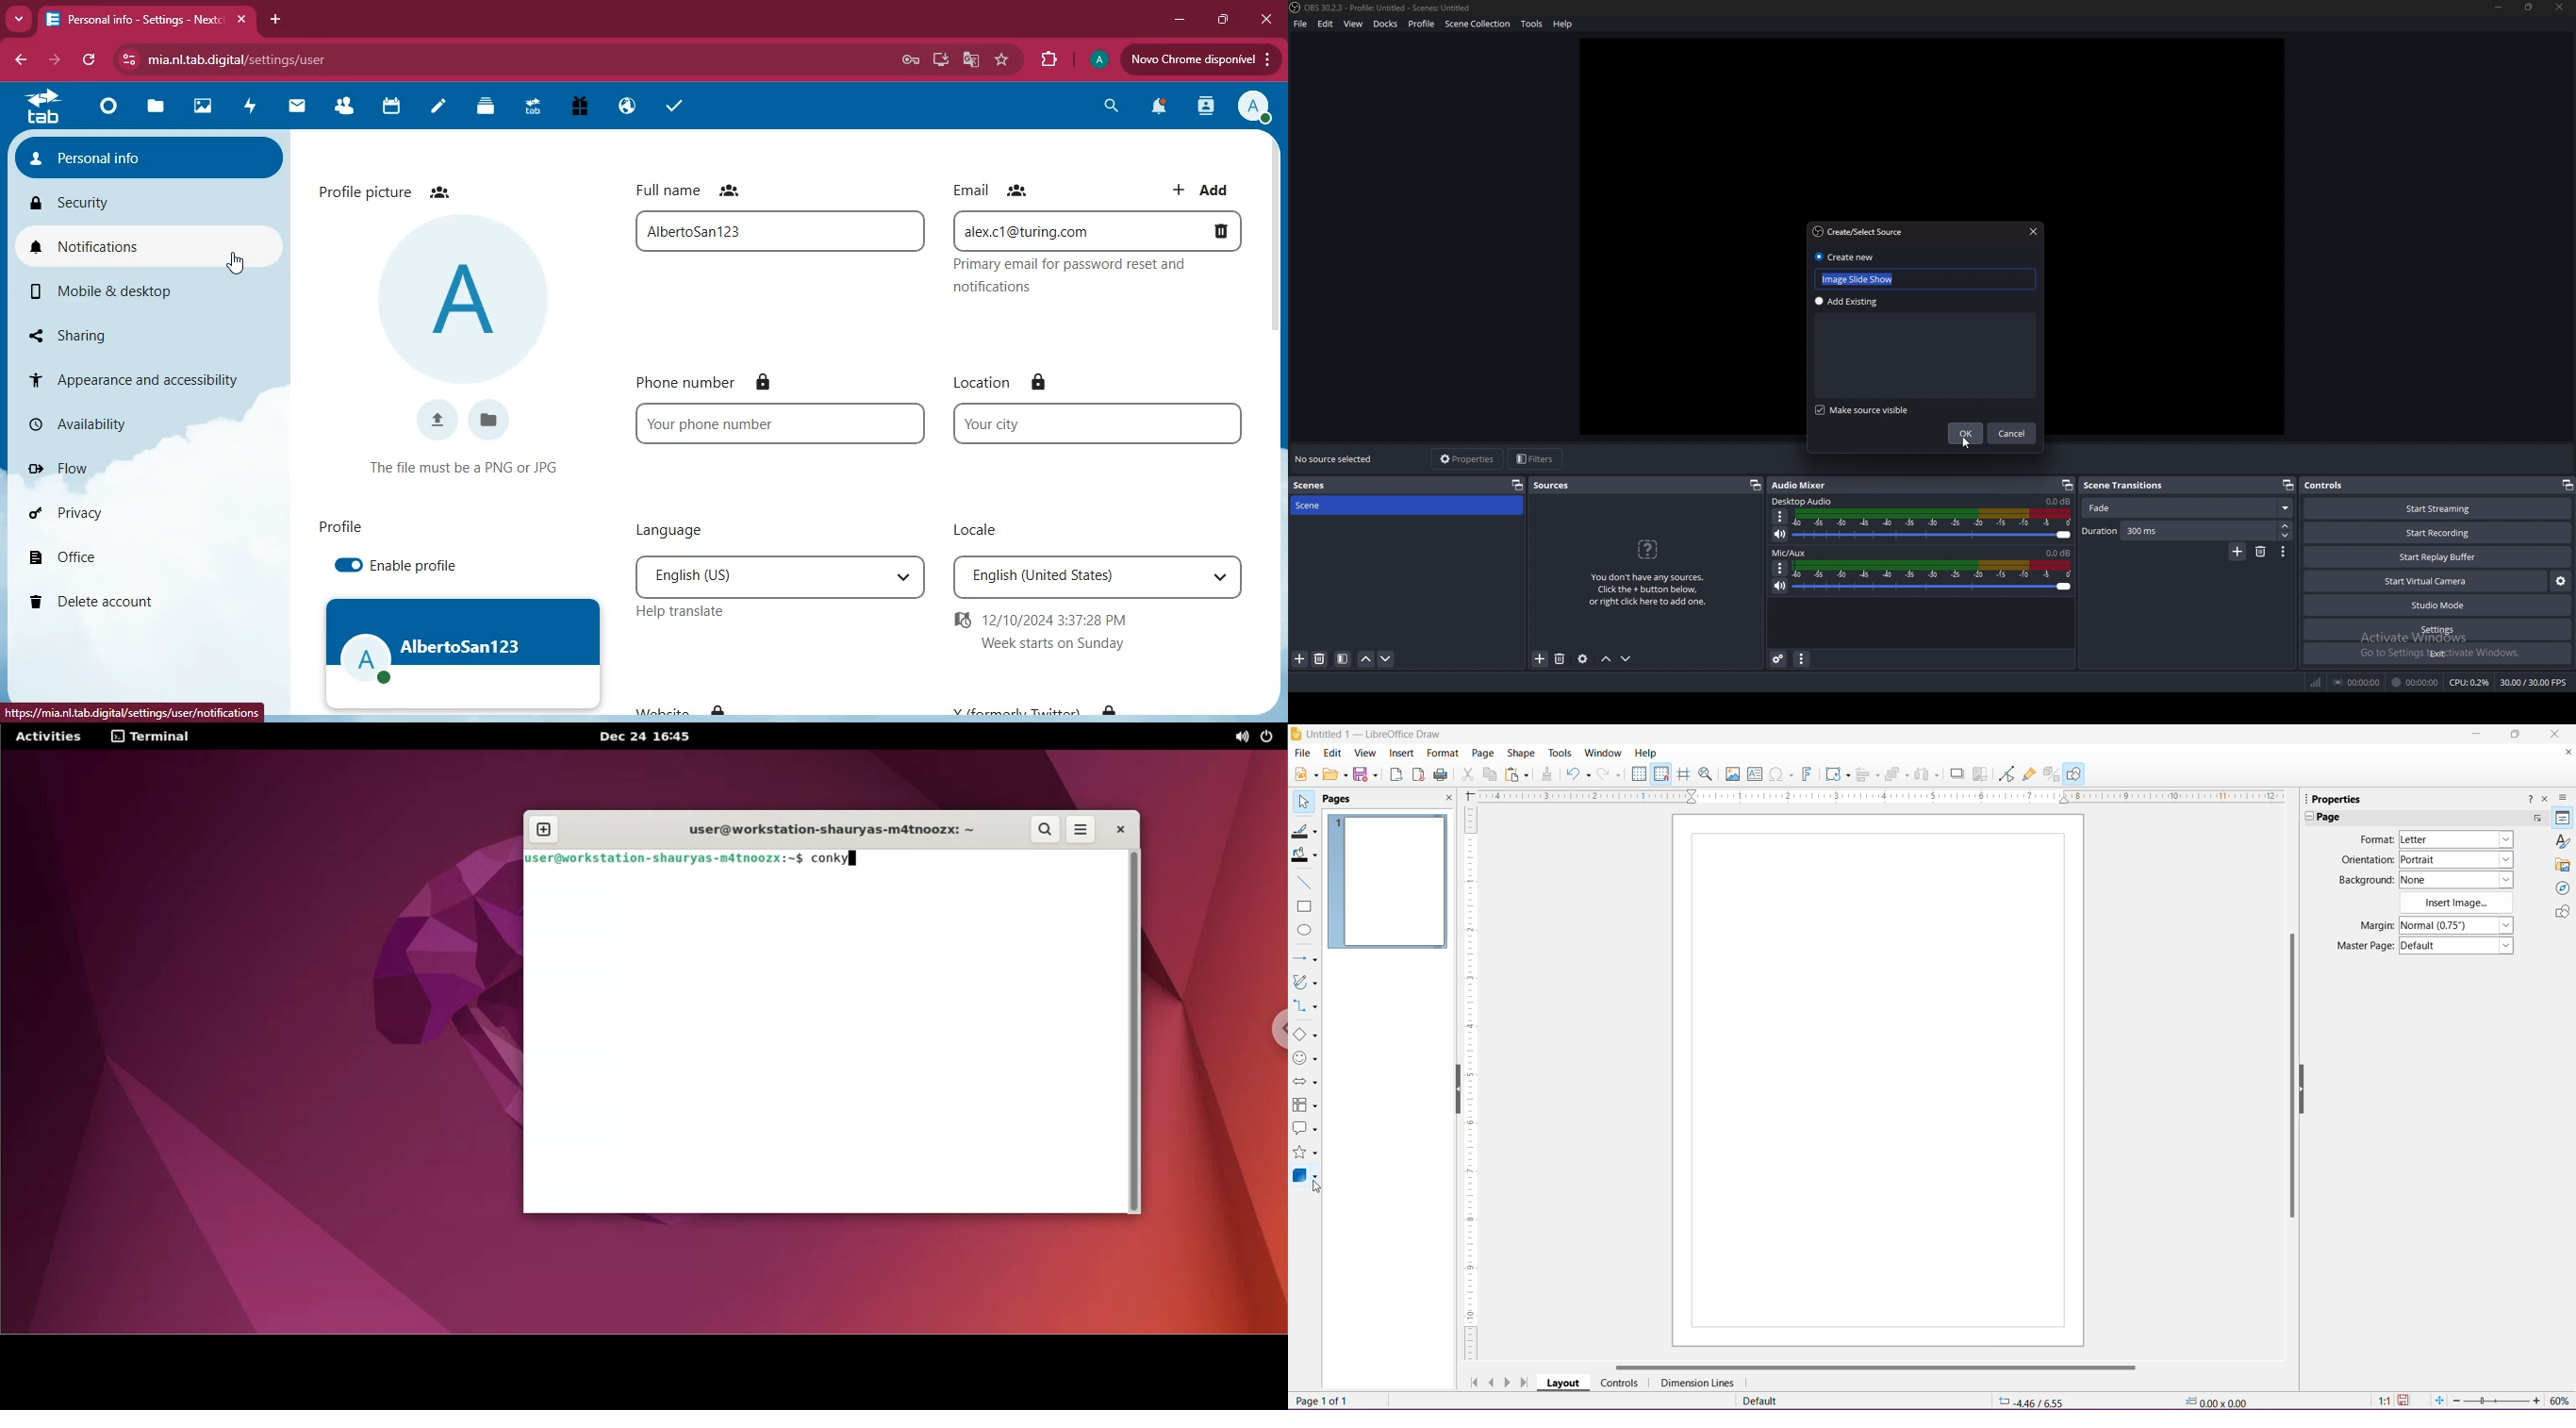 Image resolution: width=2576 pixels, height=1428 pixels. Describe the element at coordinates (2438, 557) in the screenshot. I see `start replay buffer` at that location.